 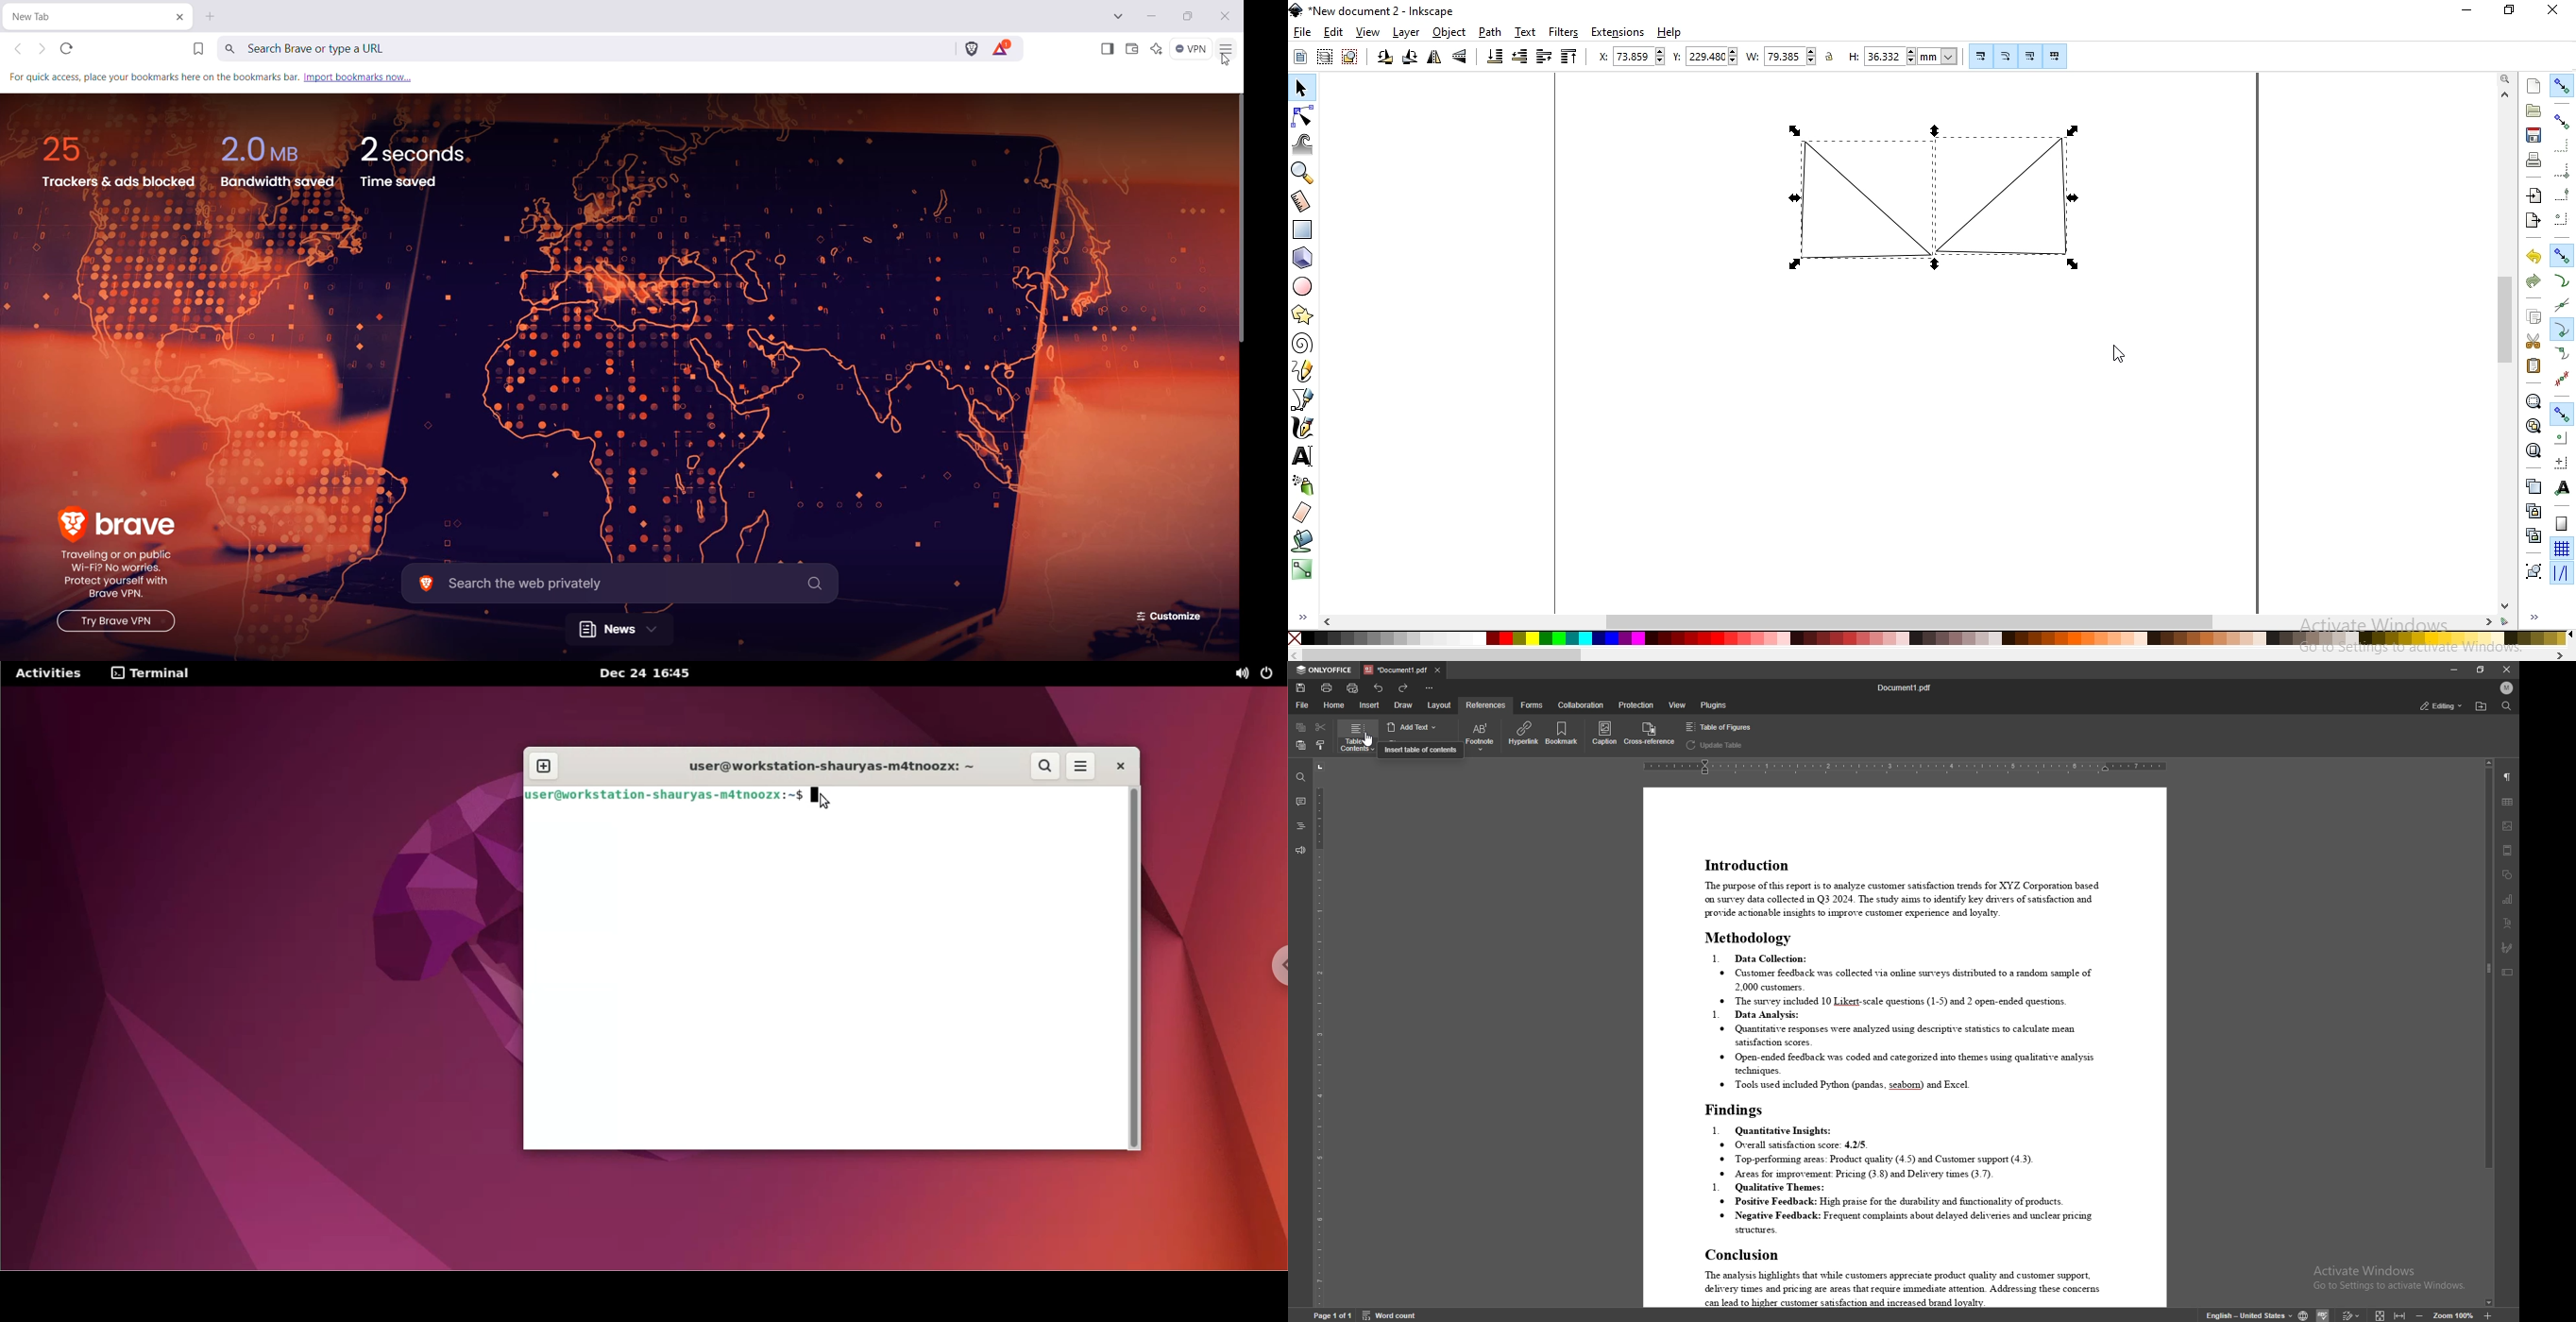 I want to click on Customize, so click(x=1165, y=617).